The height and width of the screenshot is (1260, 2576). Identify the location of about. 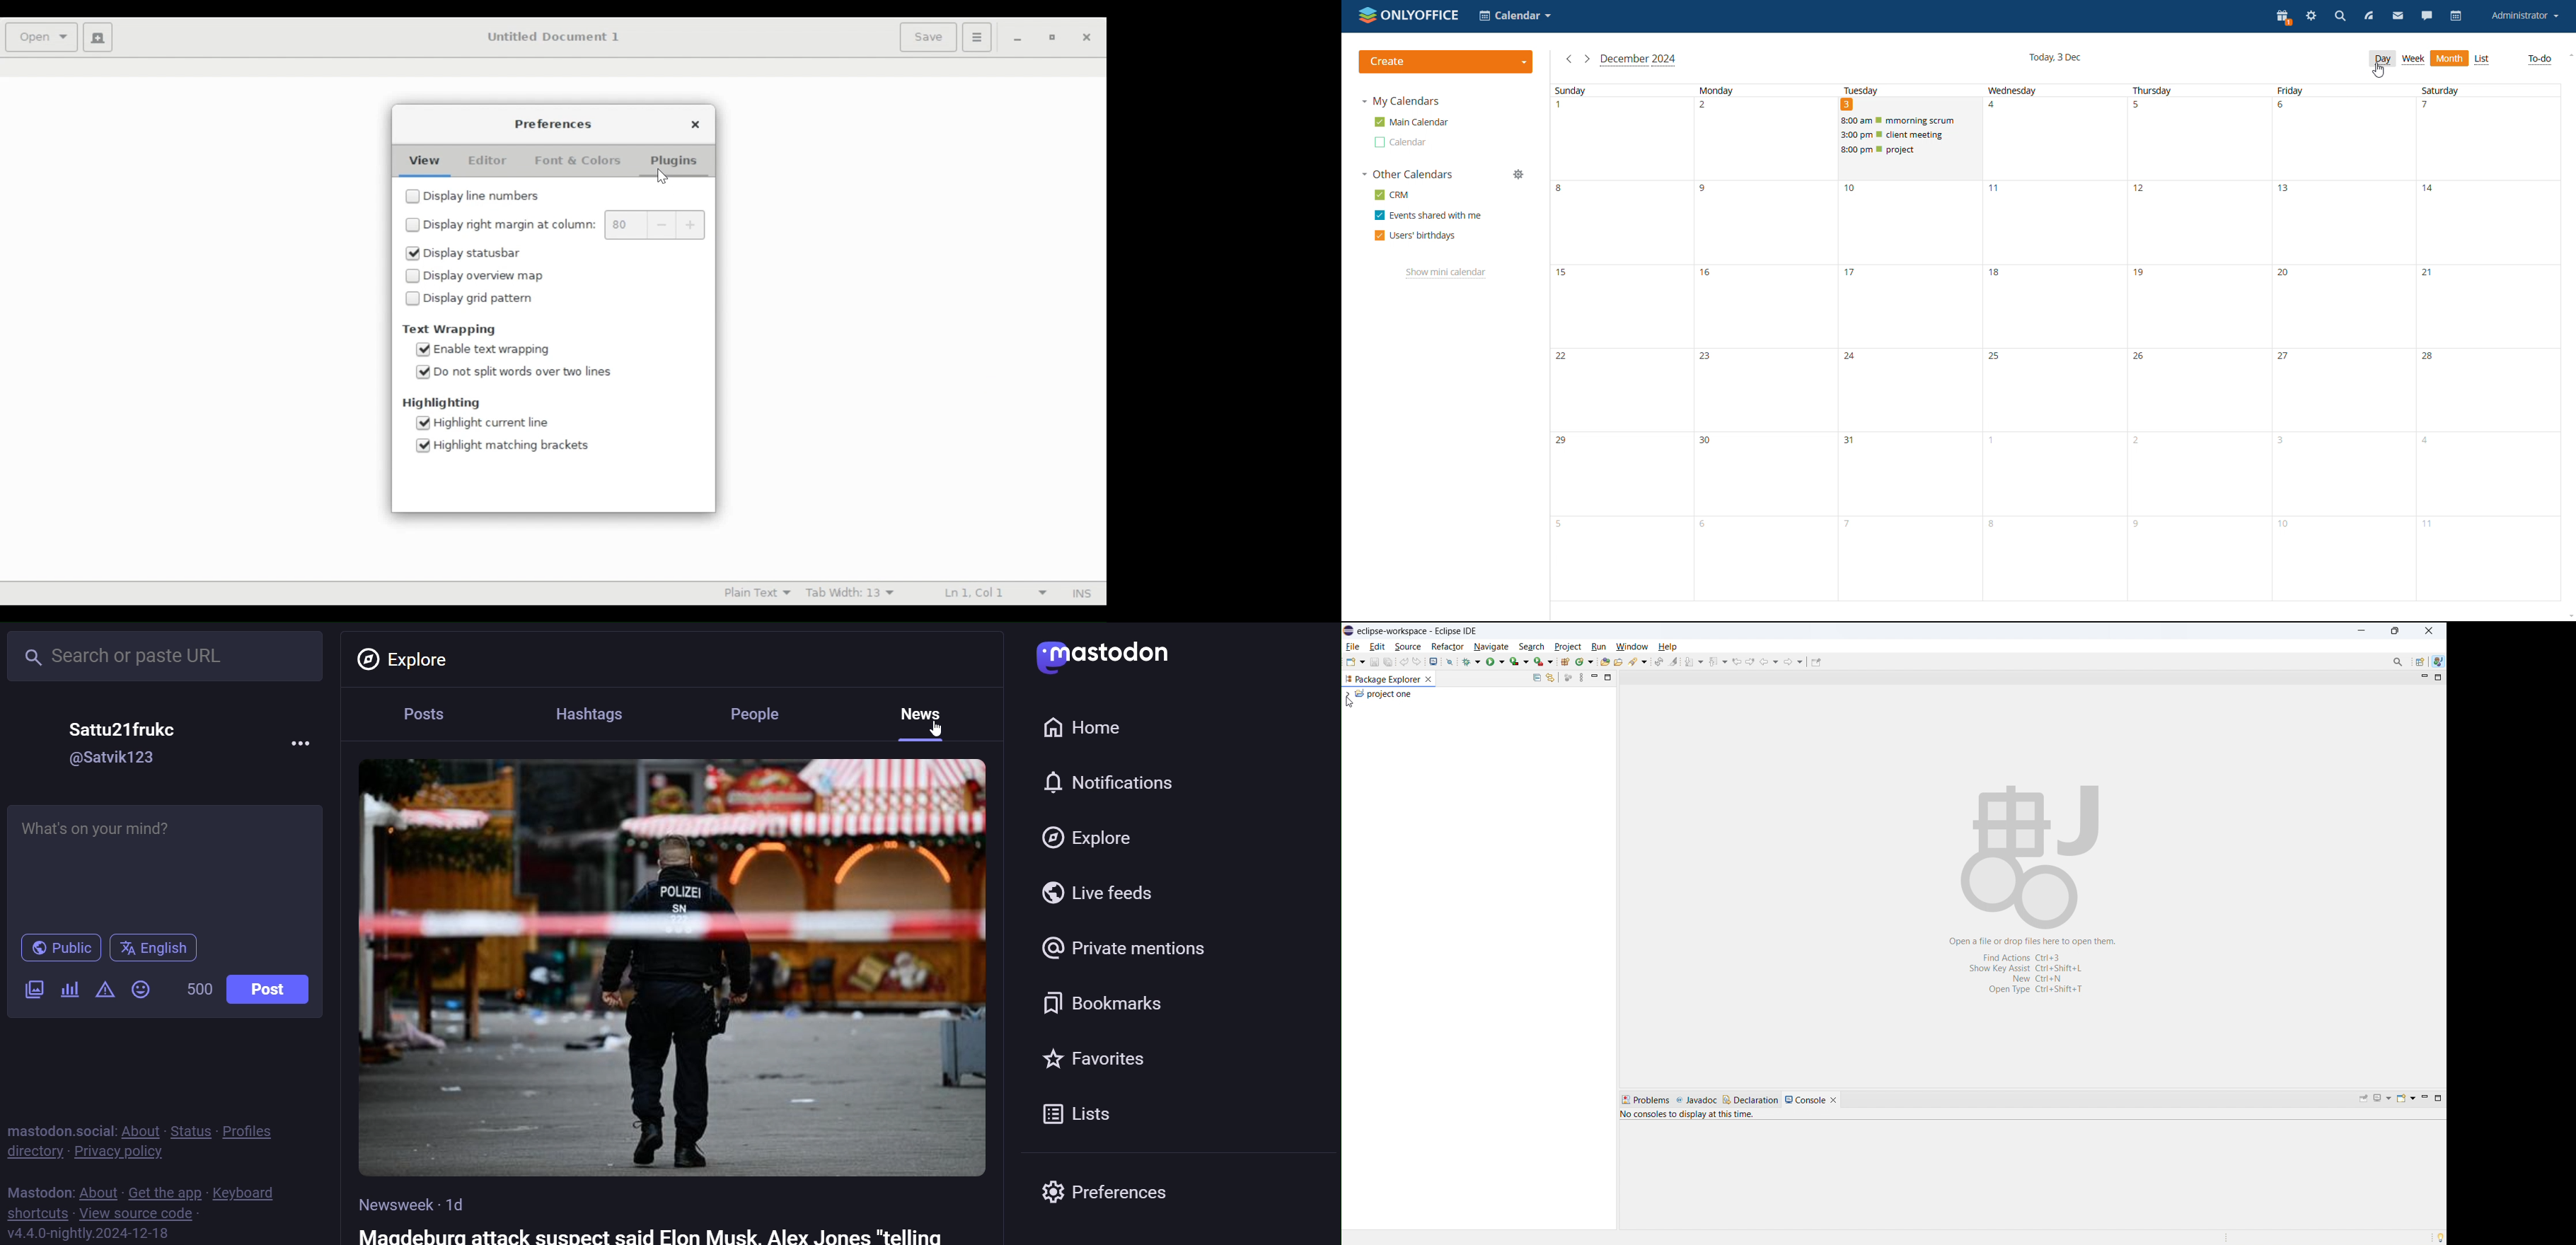
(139, 1130).